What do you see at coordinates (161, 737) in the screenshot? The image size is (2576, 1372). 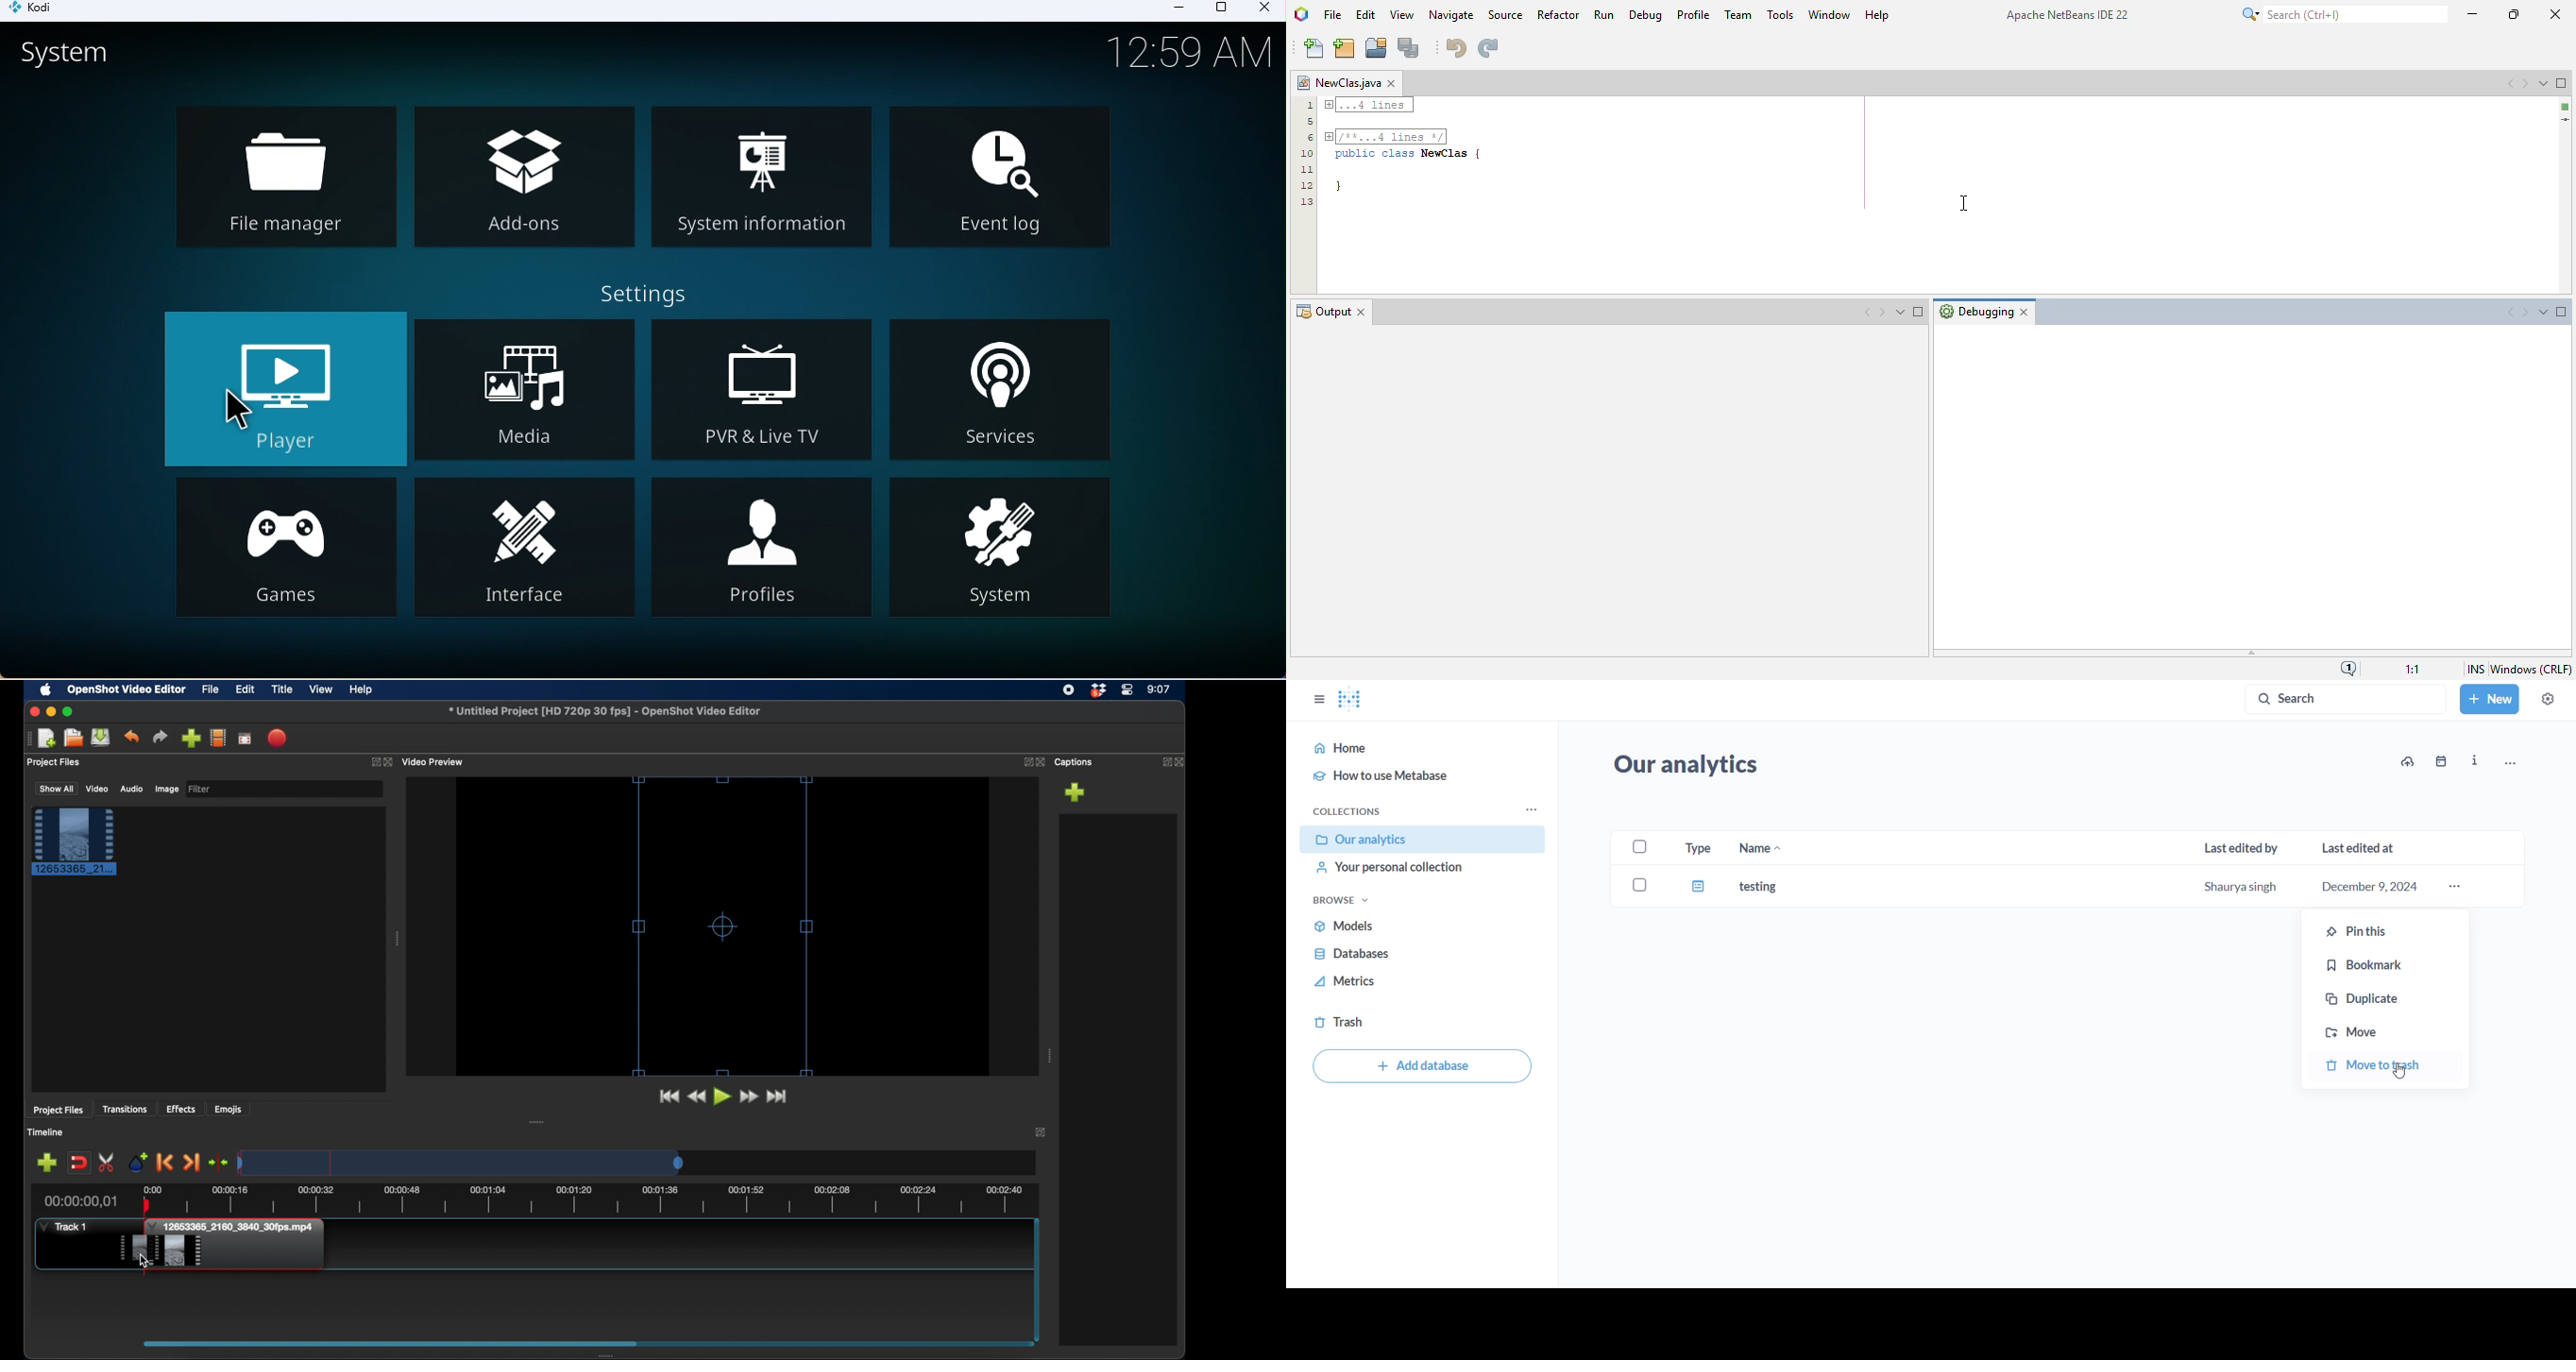 I see `redo` at bounding box center [161, 737].